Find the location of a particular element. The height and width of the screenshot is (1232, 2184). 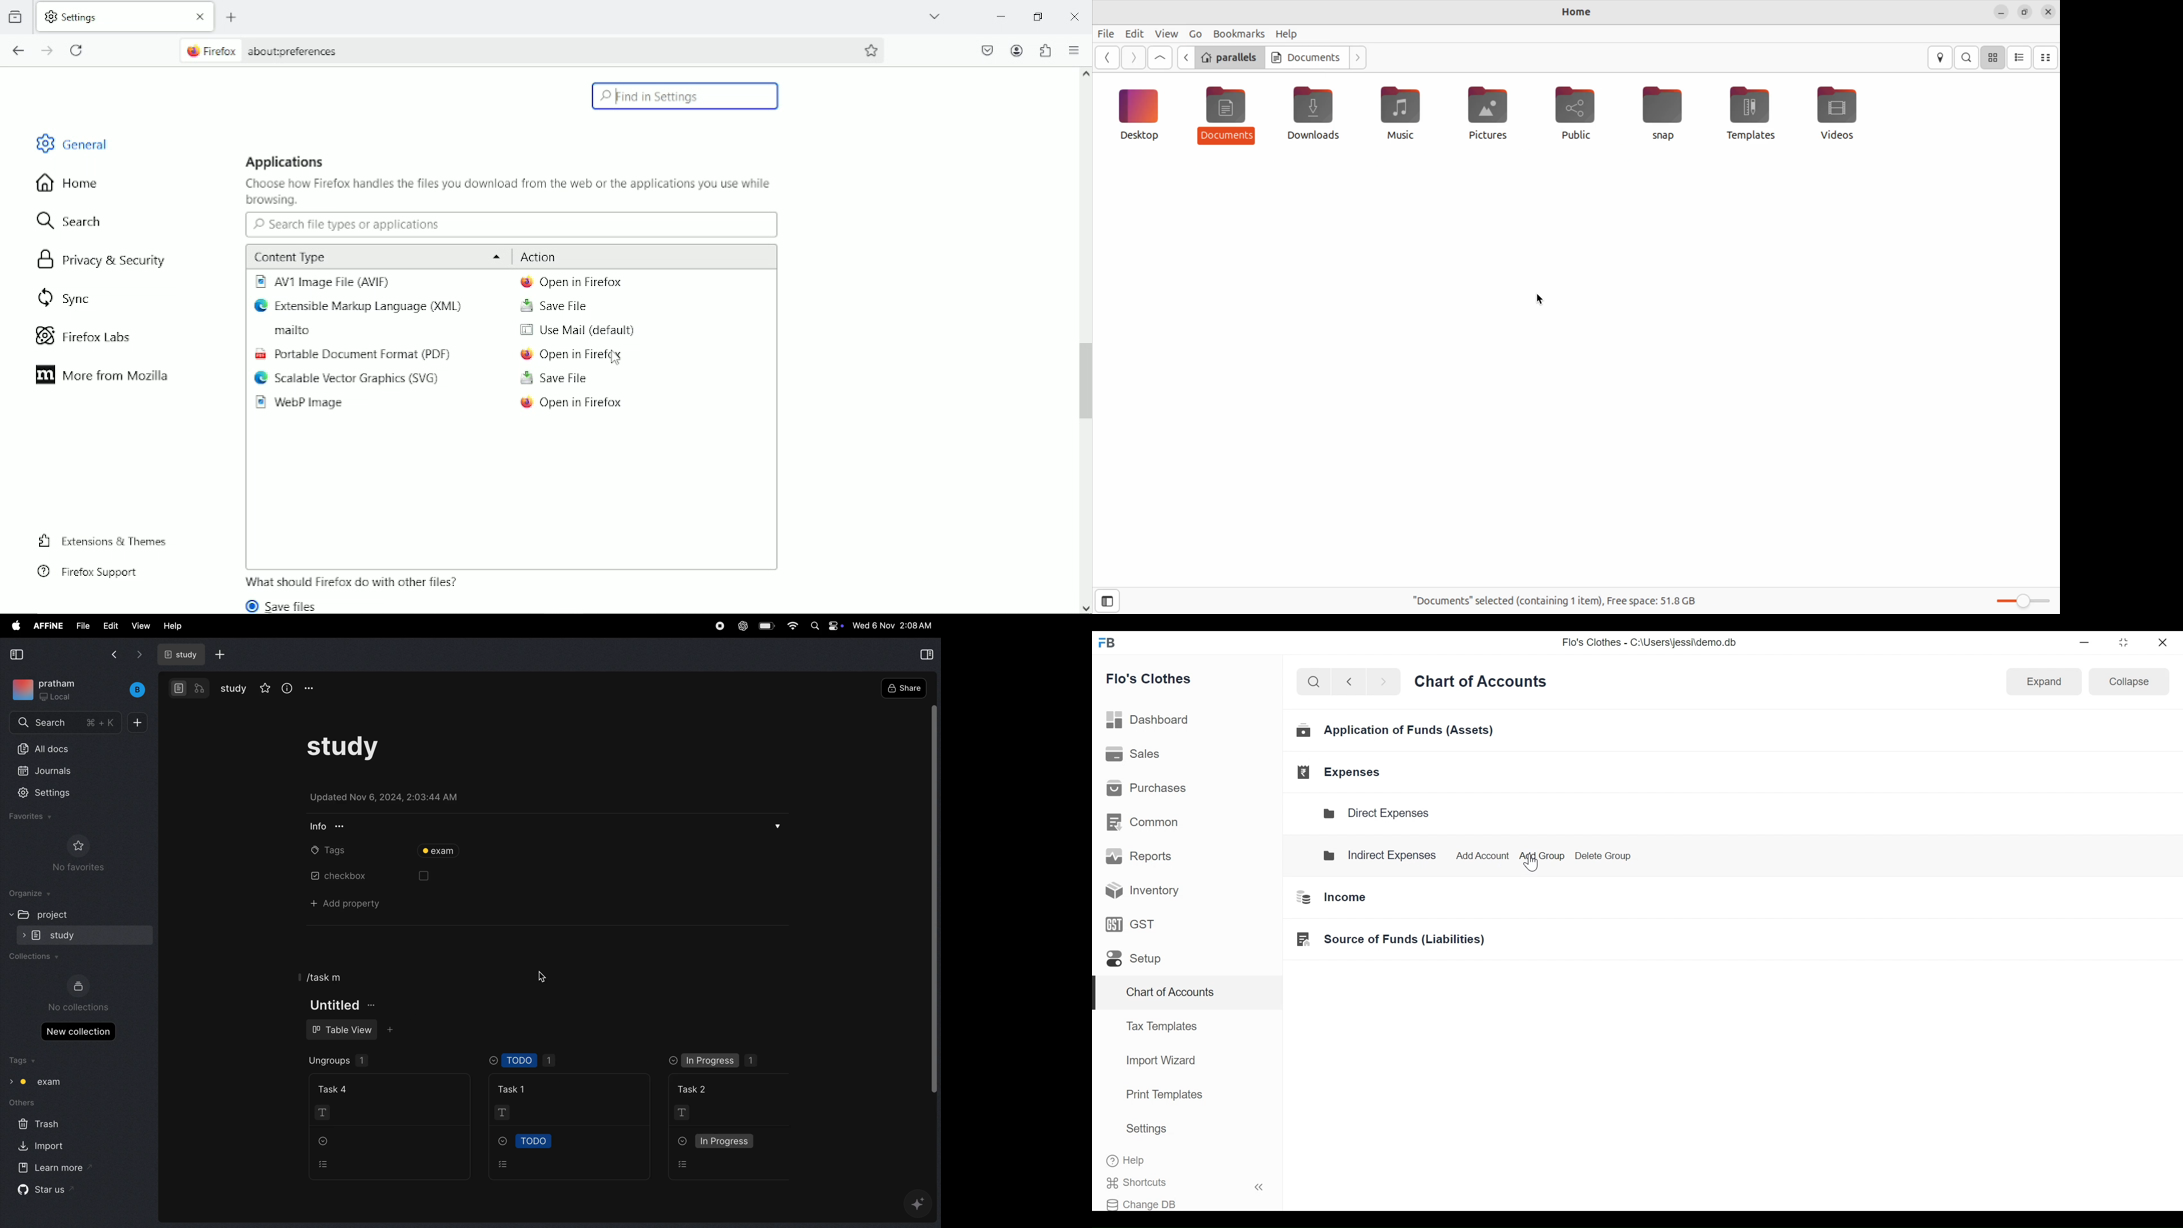

mailto is located at coordinates (285, 331).